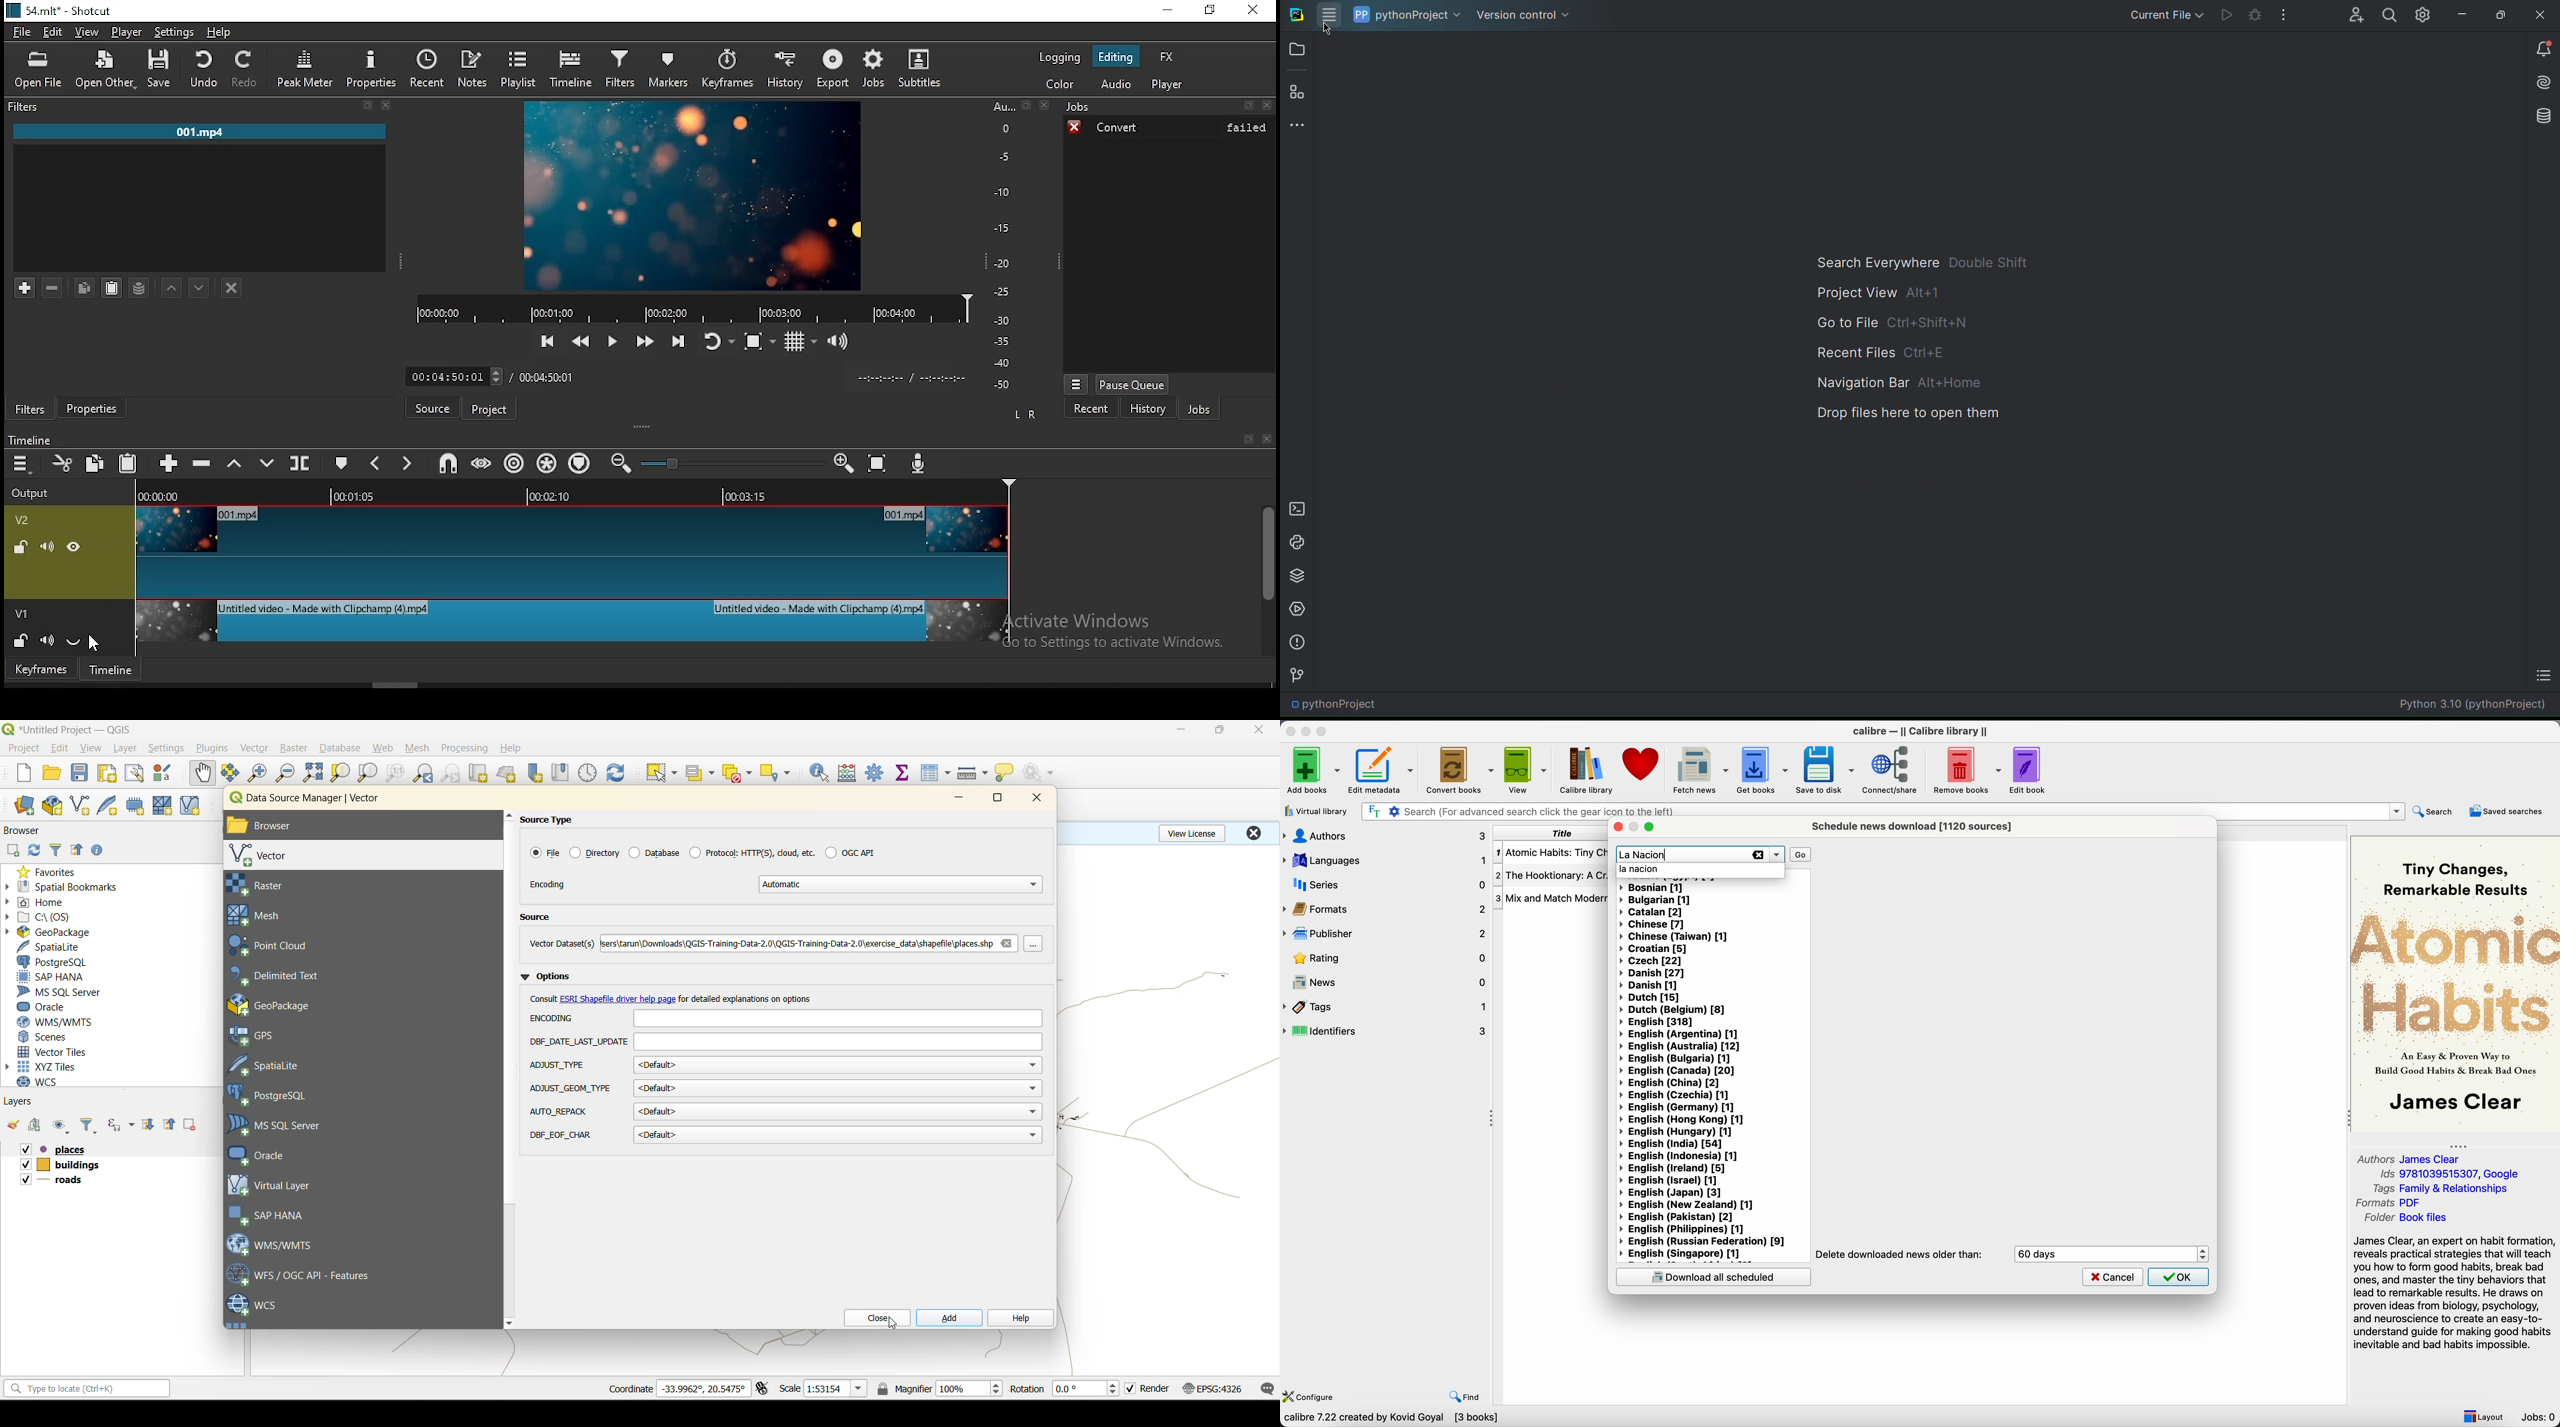 Image resolution: width=2576 pixels, height=1428 pixels. Describe the element at coordinates (123, 1123) in the screenshot. I see `filter by expression` at that location.